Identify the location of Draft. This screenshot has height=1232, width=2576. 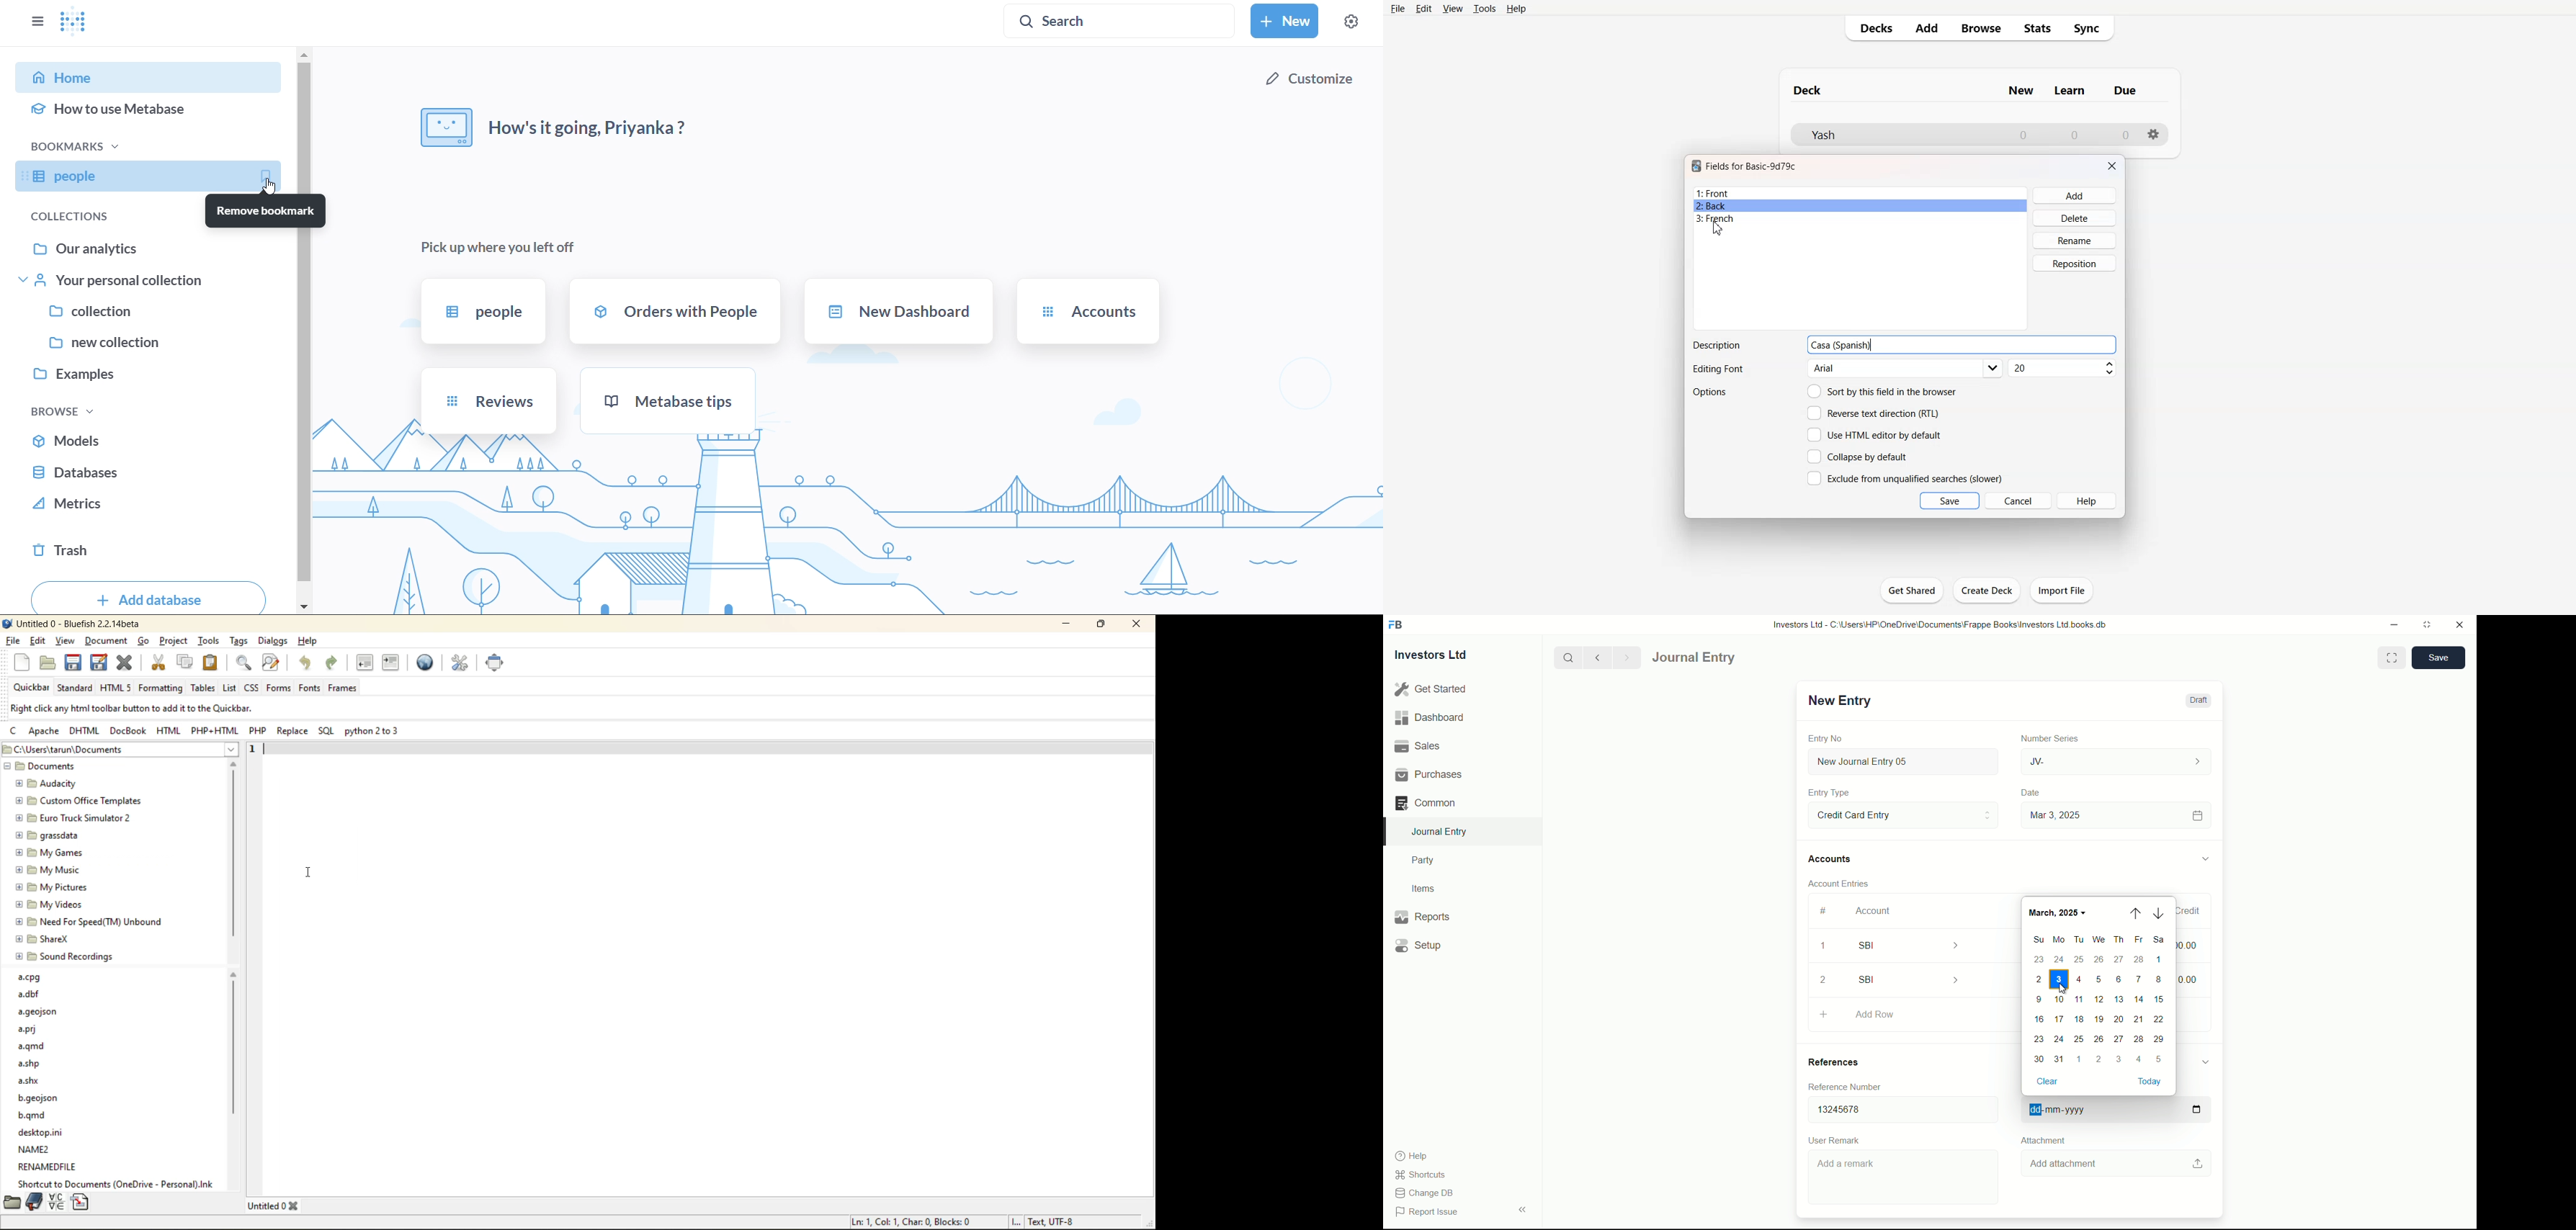
(2198, 700).